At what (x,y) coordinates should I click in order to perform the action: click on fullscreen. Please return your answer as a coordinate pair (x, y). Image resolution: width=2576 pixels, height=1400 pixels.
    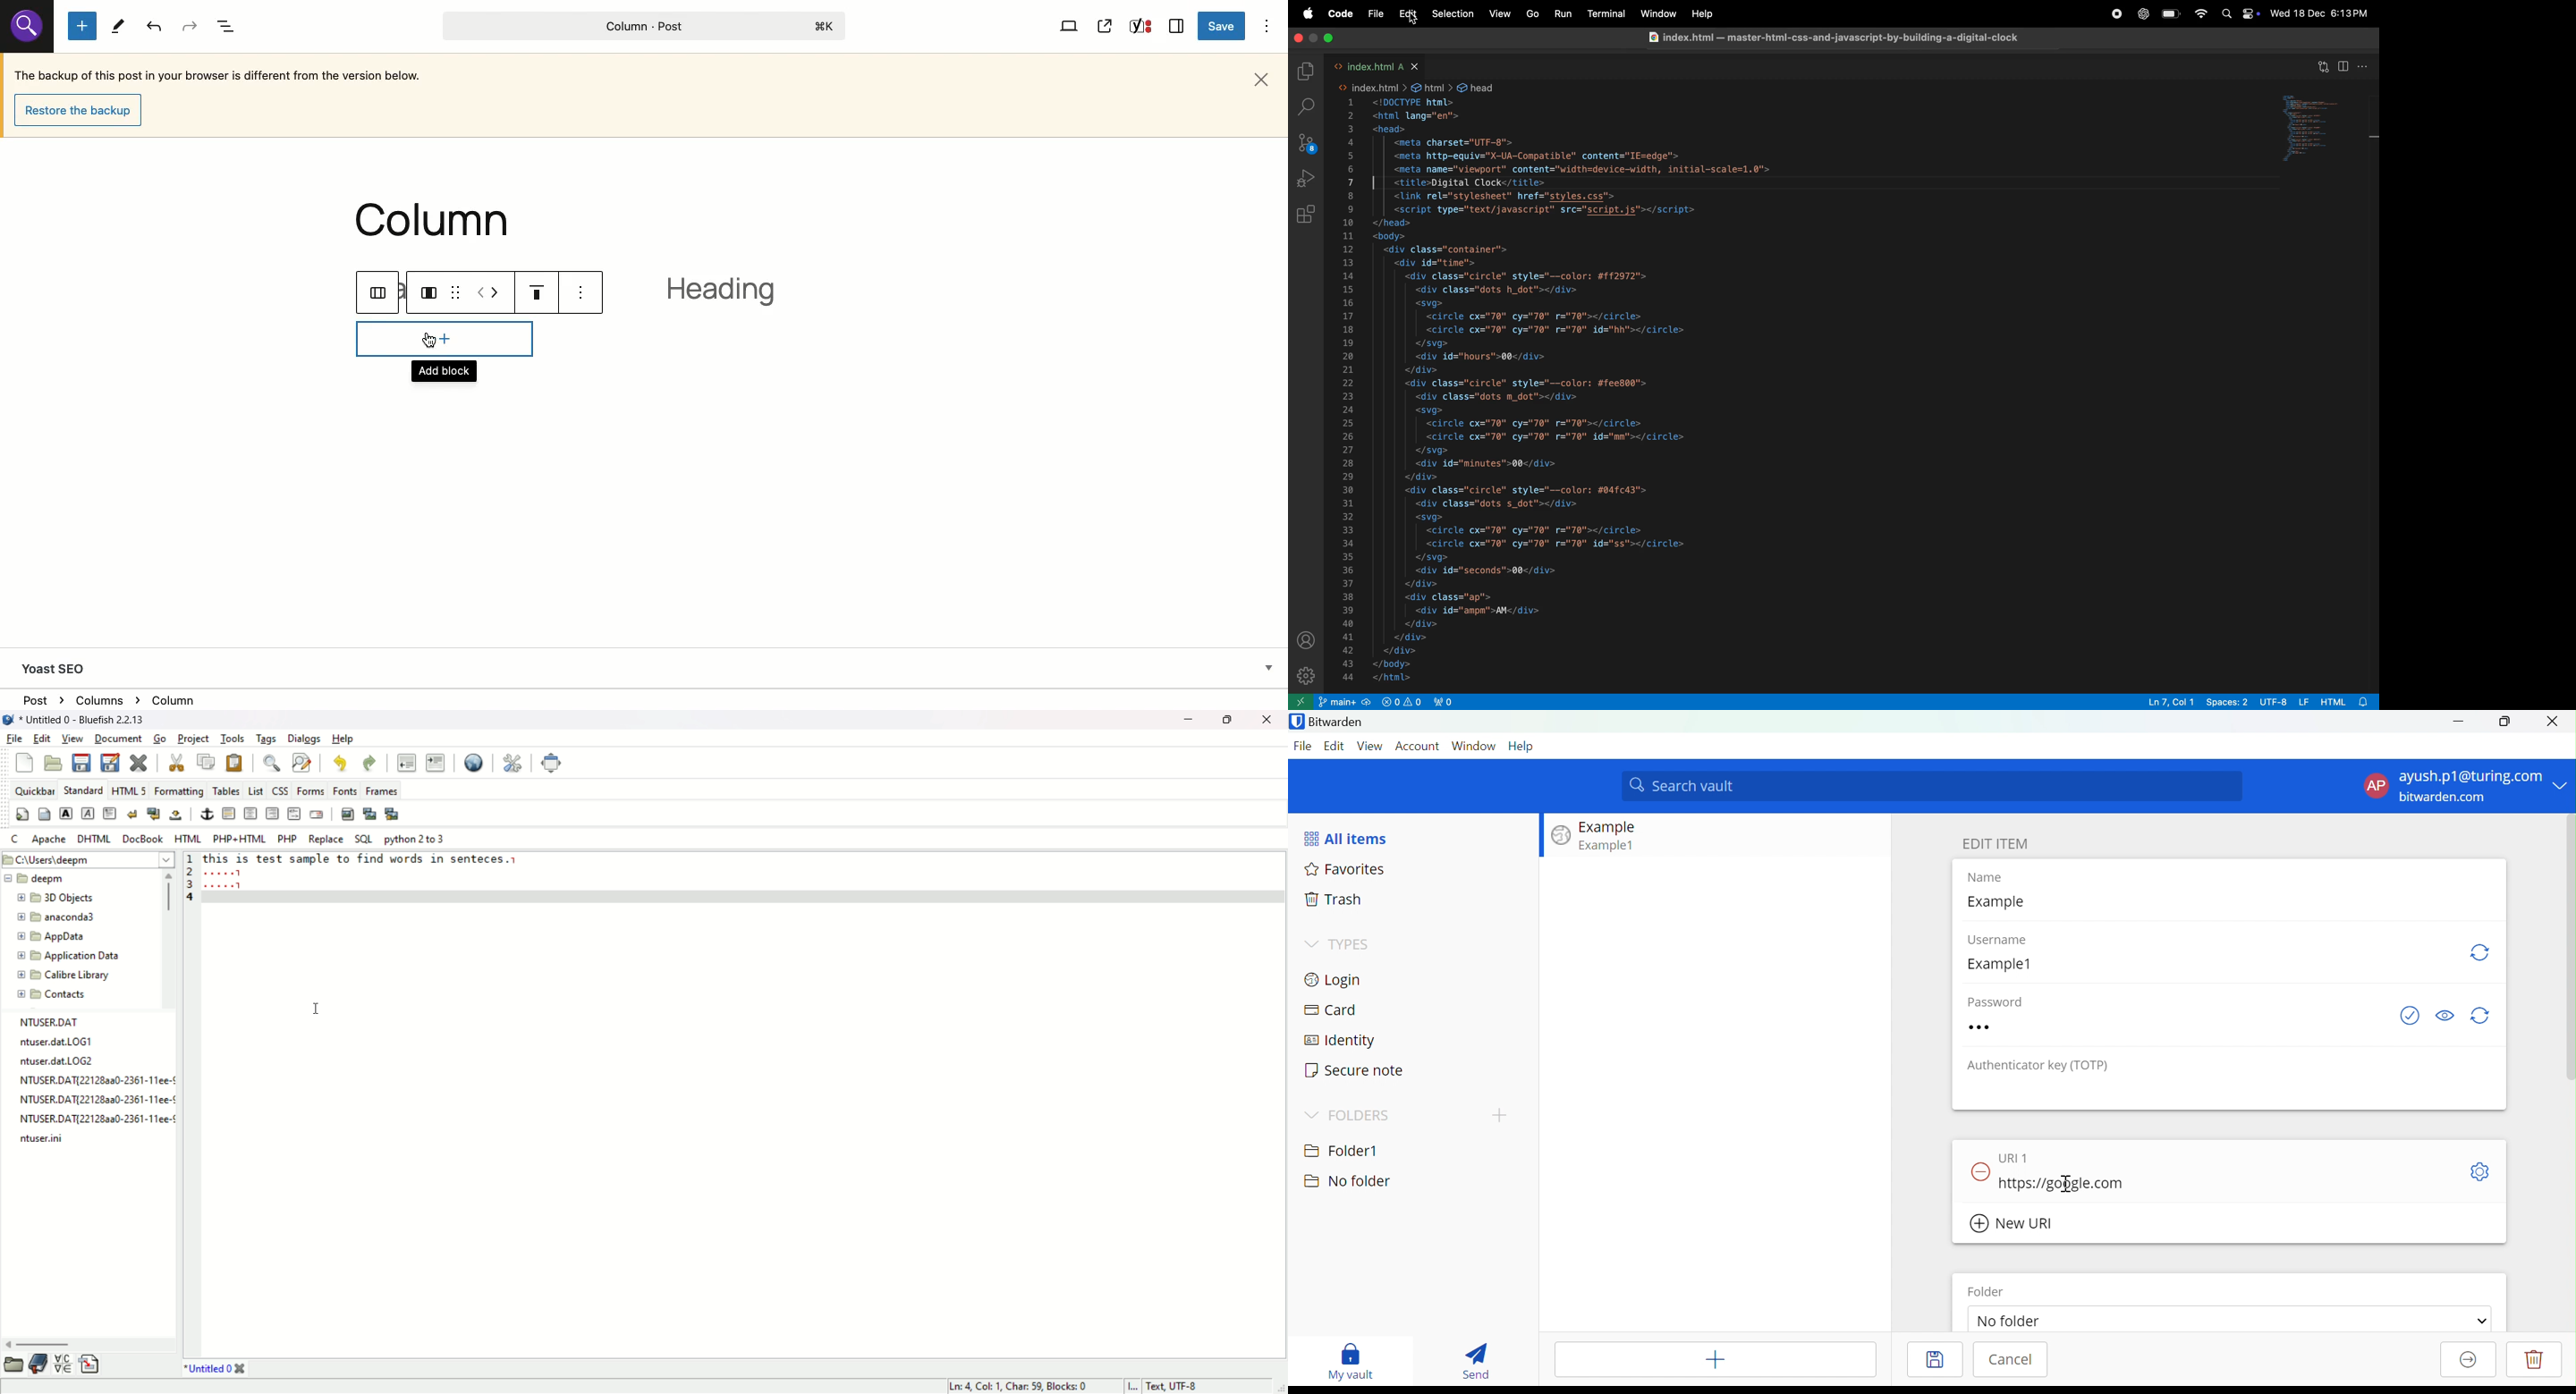
    Looking at the image, I should click on (552, 763).